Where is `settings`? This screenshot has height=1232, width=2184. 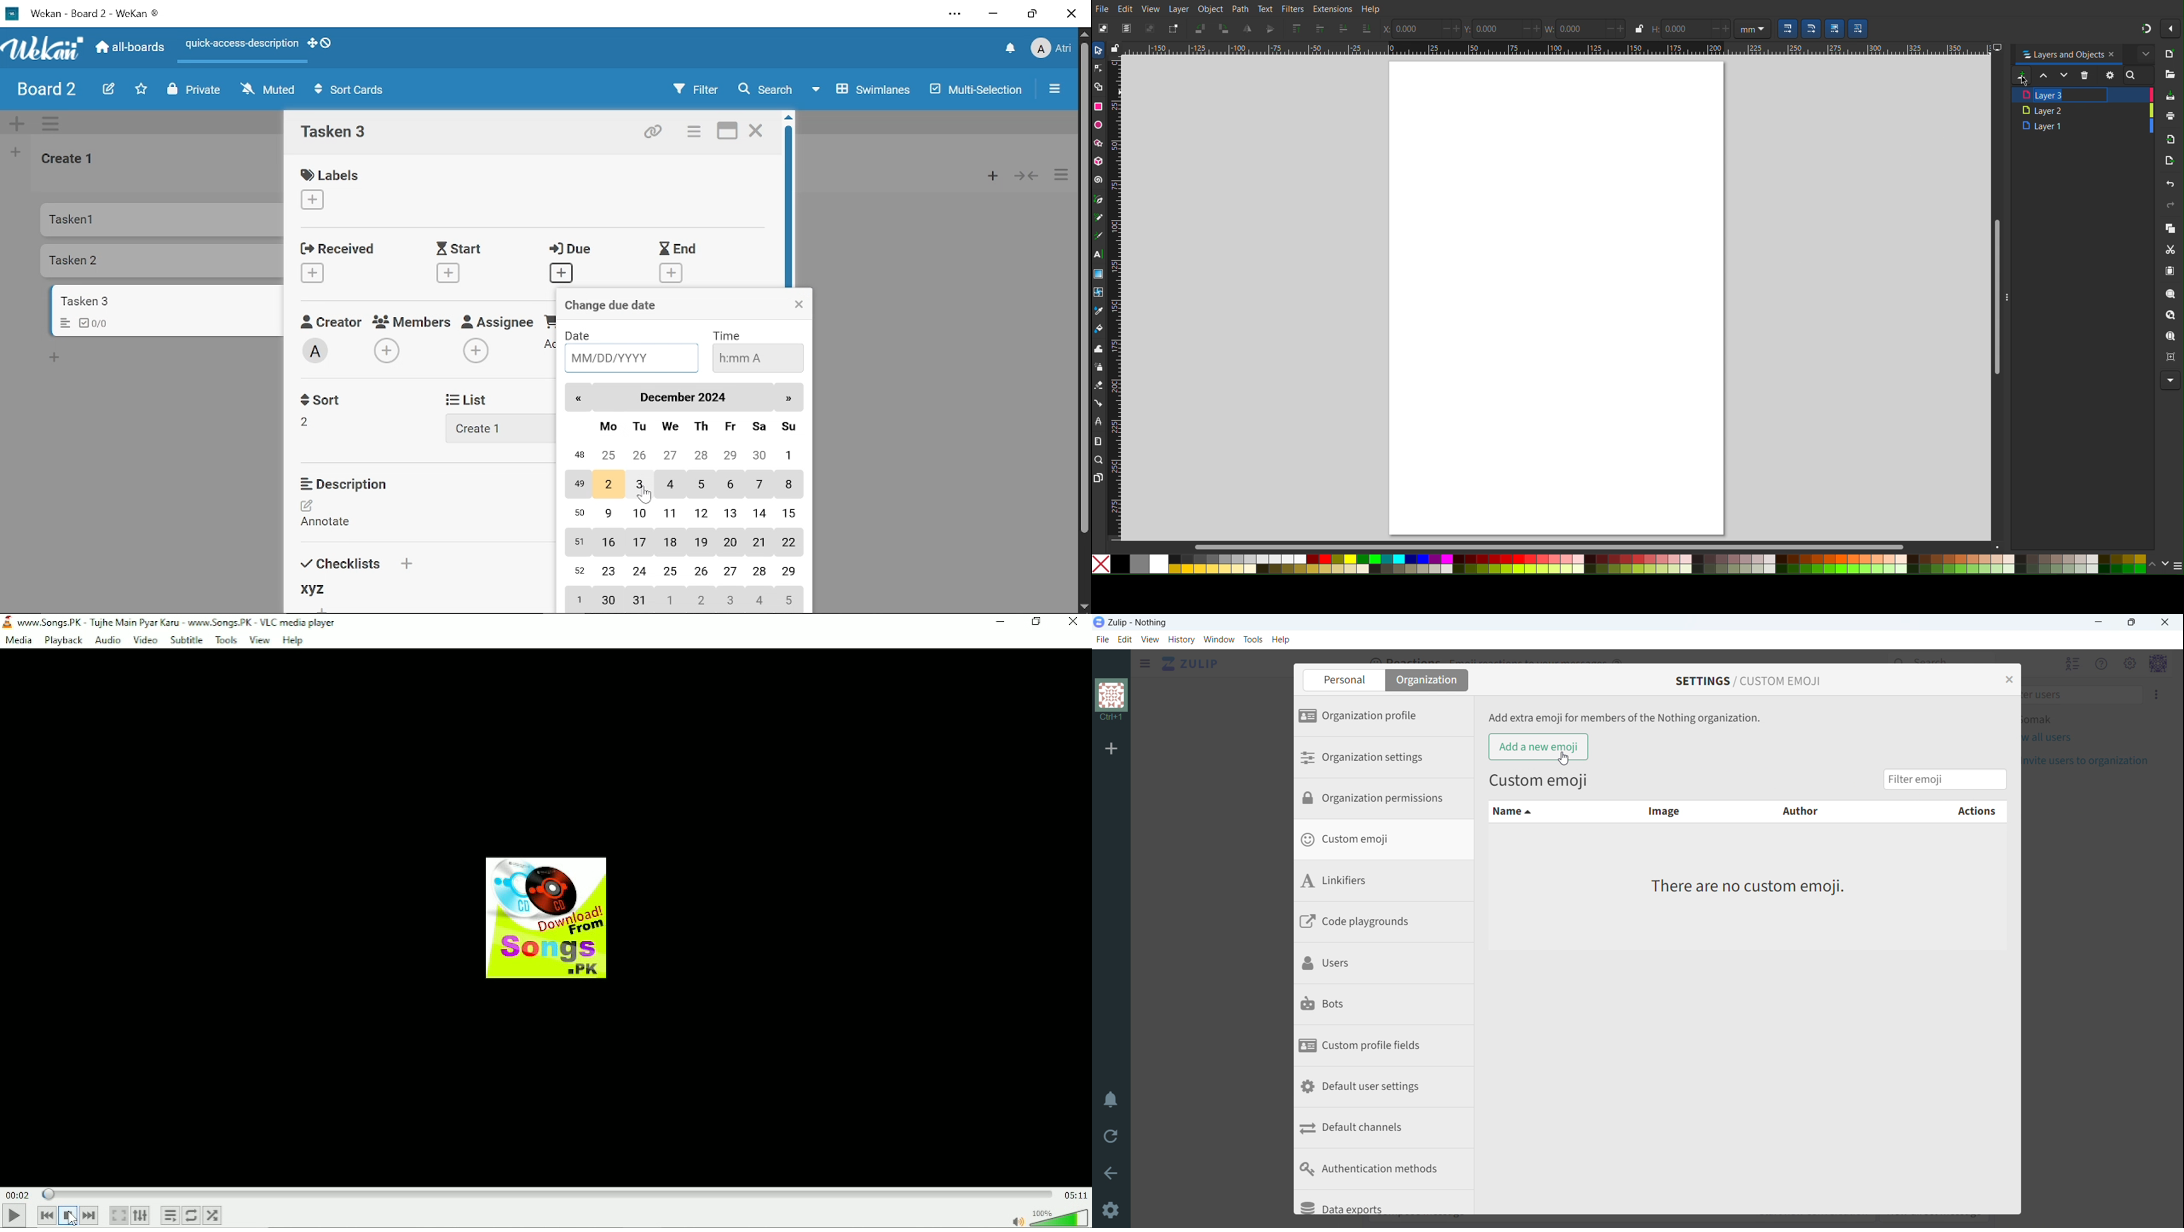 settings is located at coordinates (1110, 1210).